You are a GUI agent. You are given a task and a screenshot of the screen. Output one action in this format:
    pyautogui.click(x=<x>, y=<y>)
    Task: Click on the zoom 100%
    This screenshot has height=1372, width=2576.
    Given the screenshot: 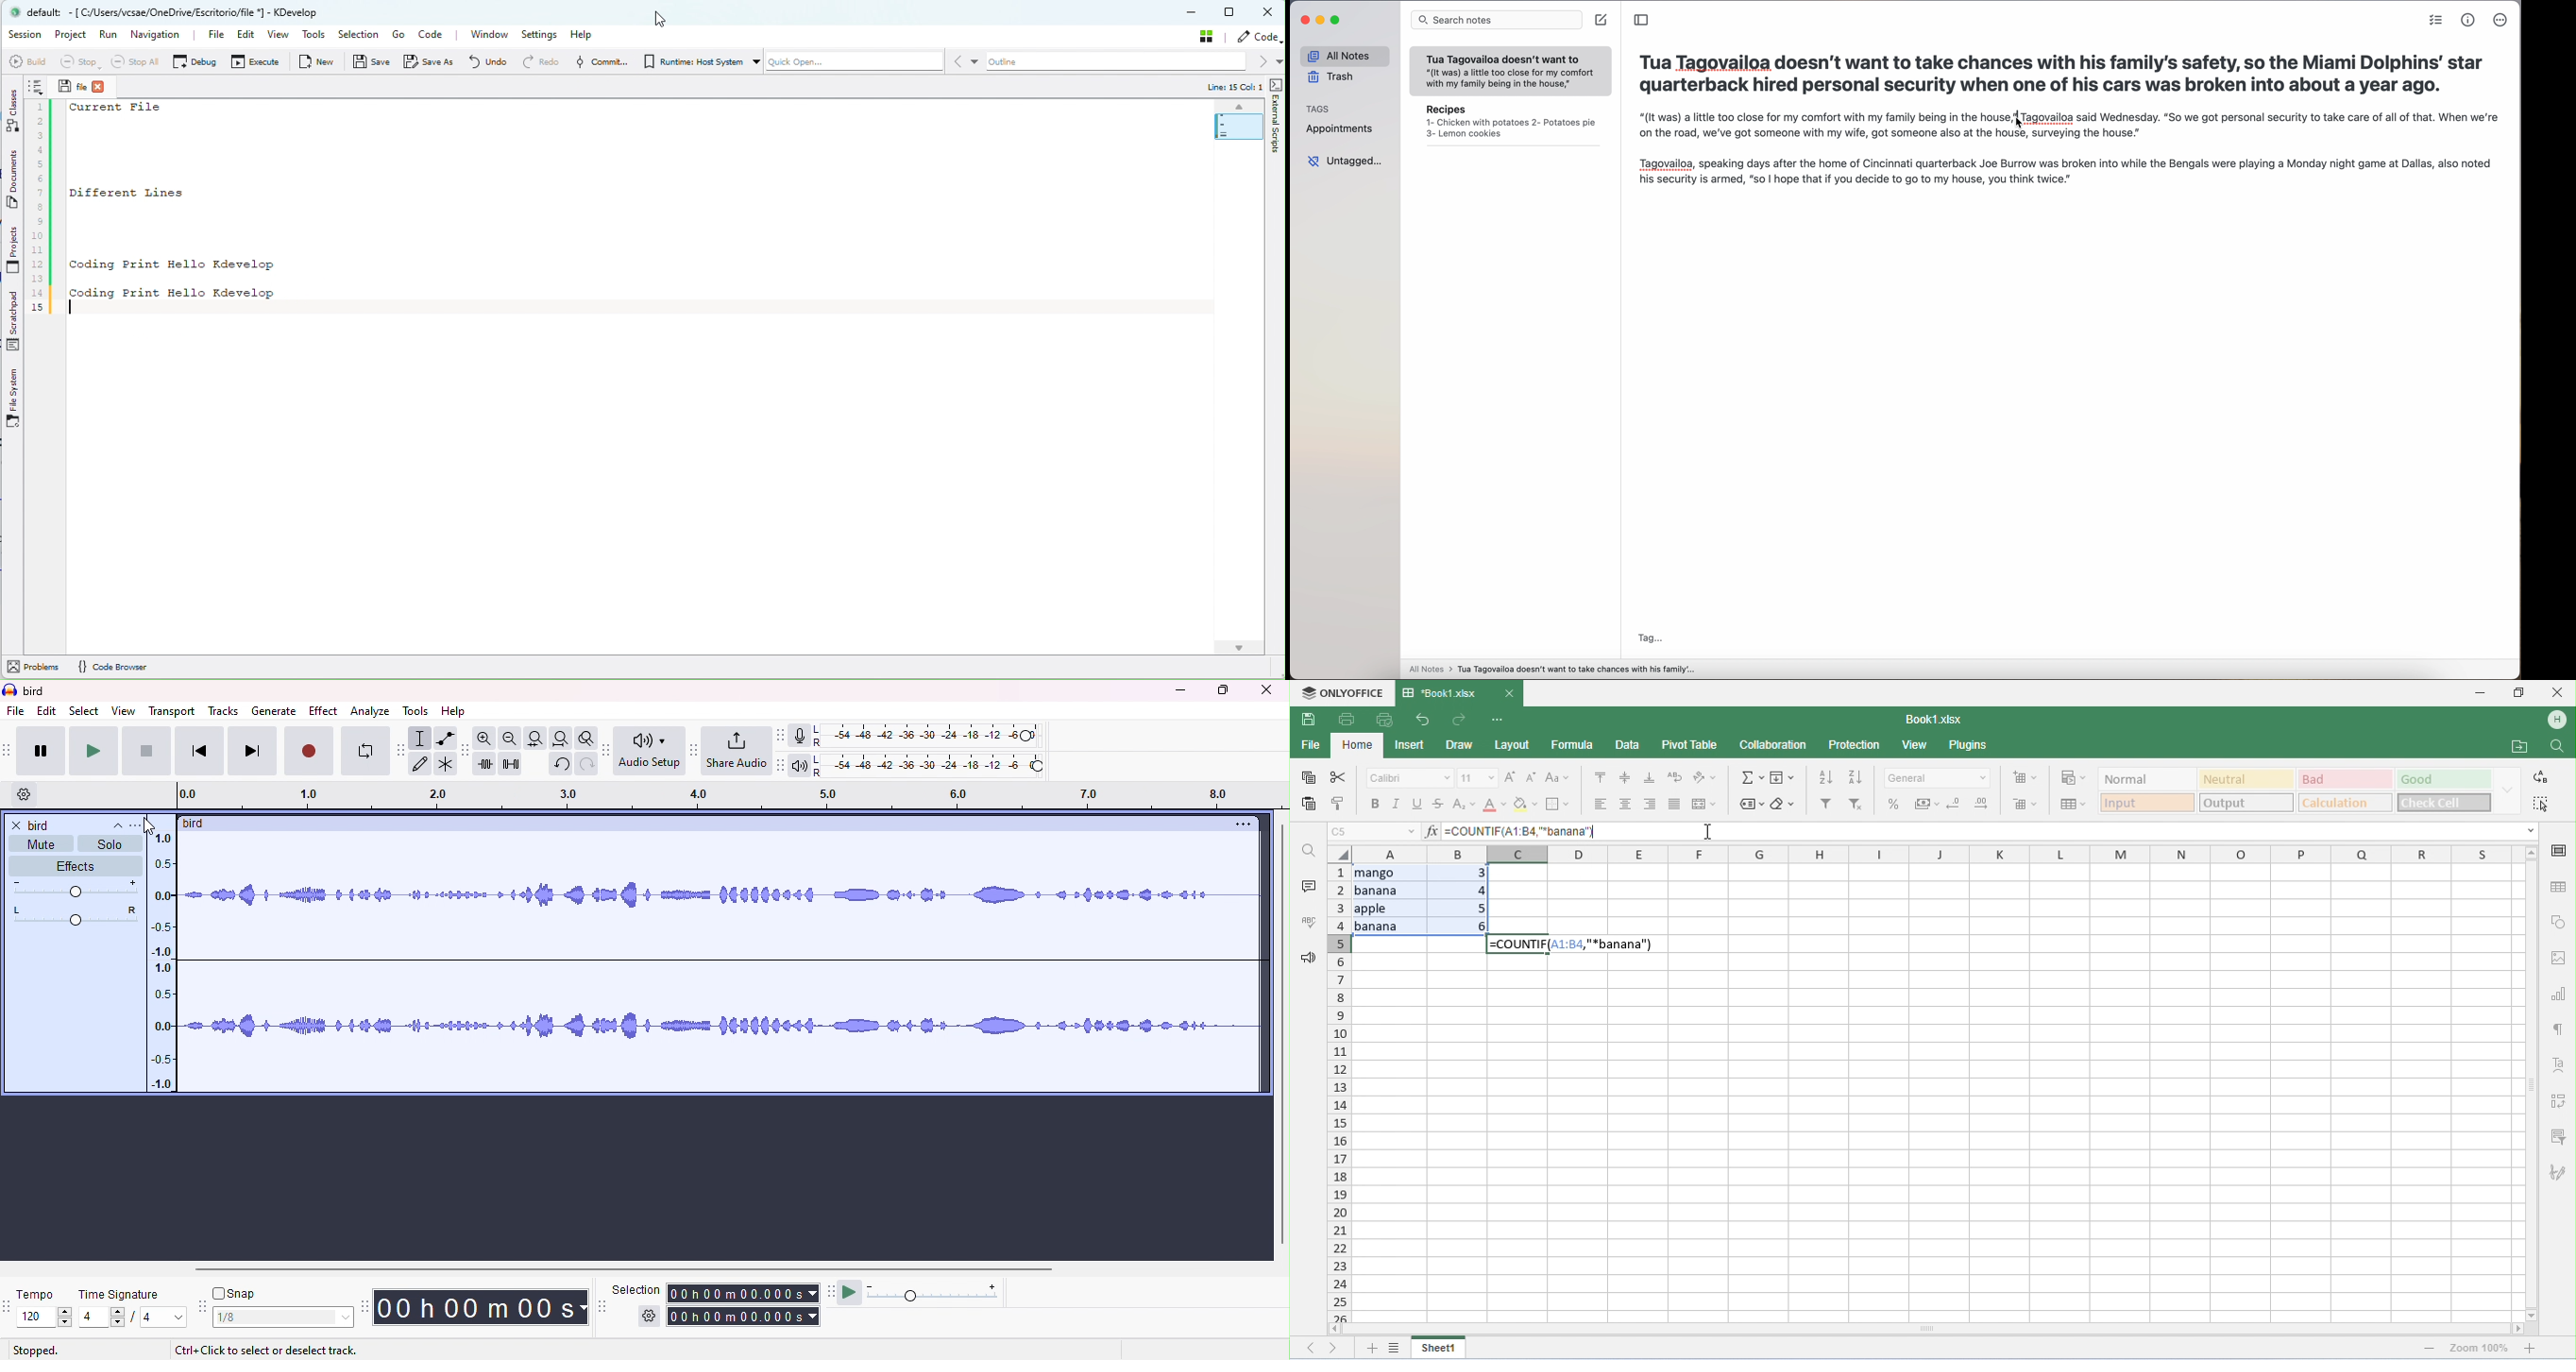 What is the action you would take?
    pyautogui.click(x=2479, y=1349)
    